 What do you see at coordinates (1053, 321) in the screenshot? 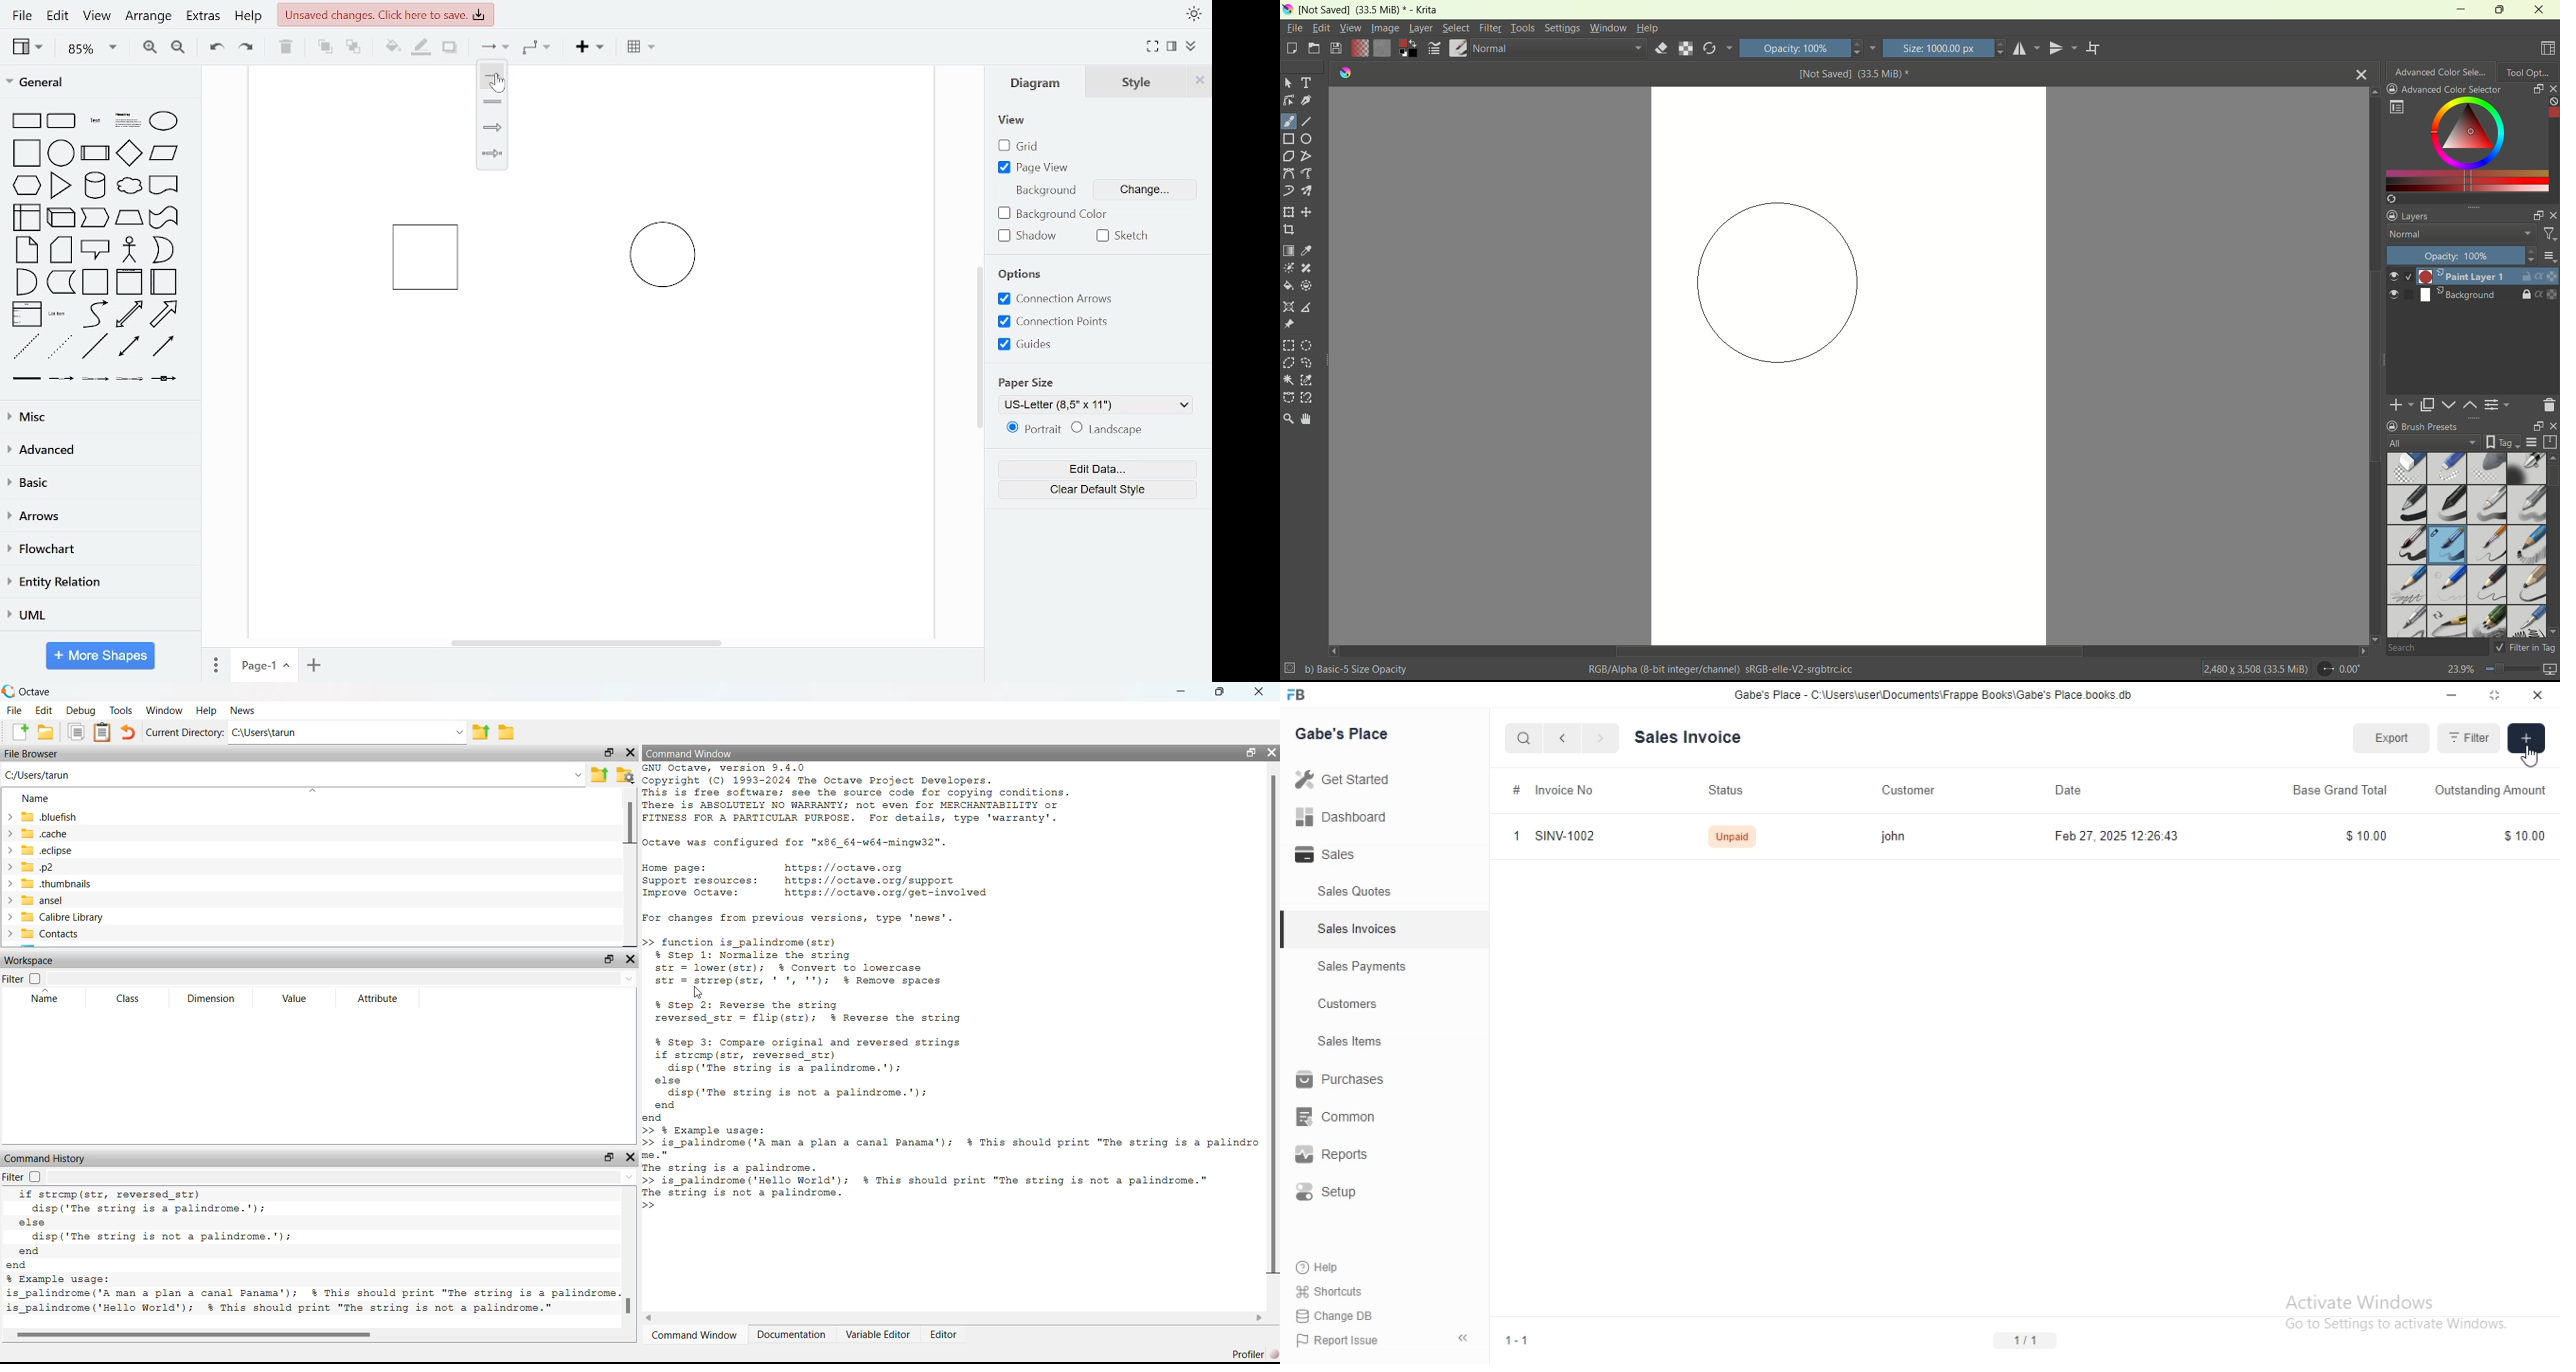
I see `connection points` at bounding box center [1053, 321].